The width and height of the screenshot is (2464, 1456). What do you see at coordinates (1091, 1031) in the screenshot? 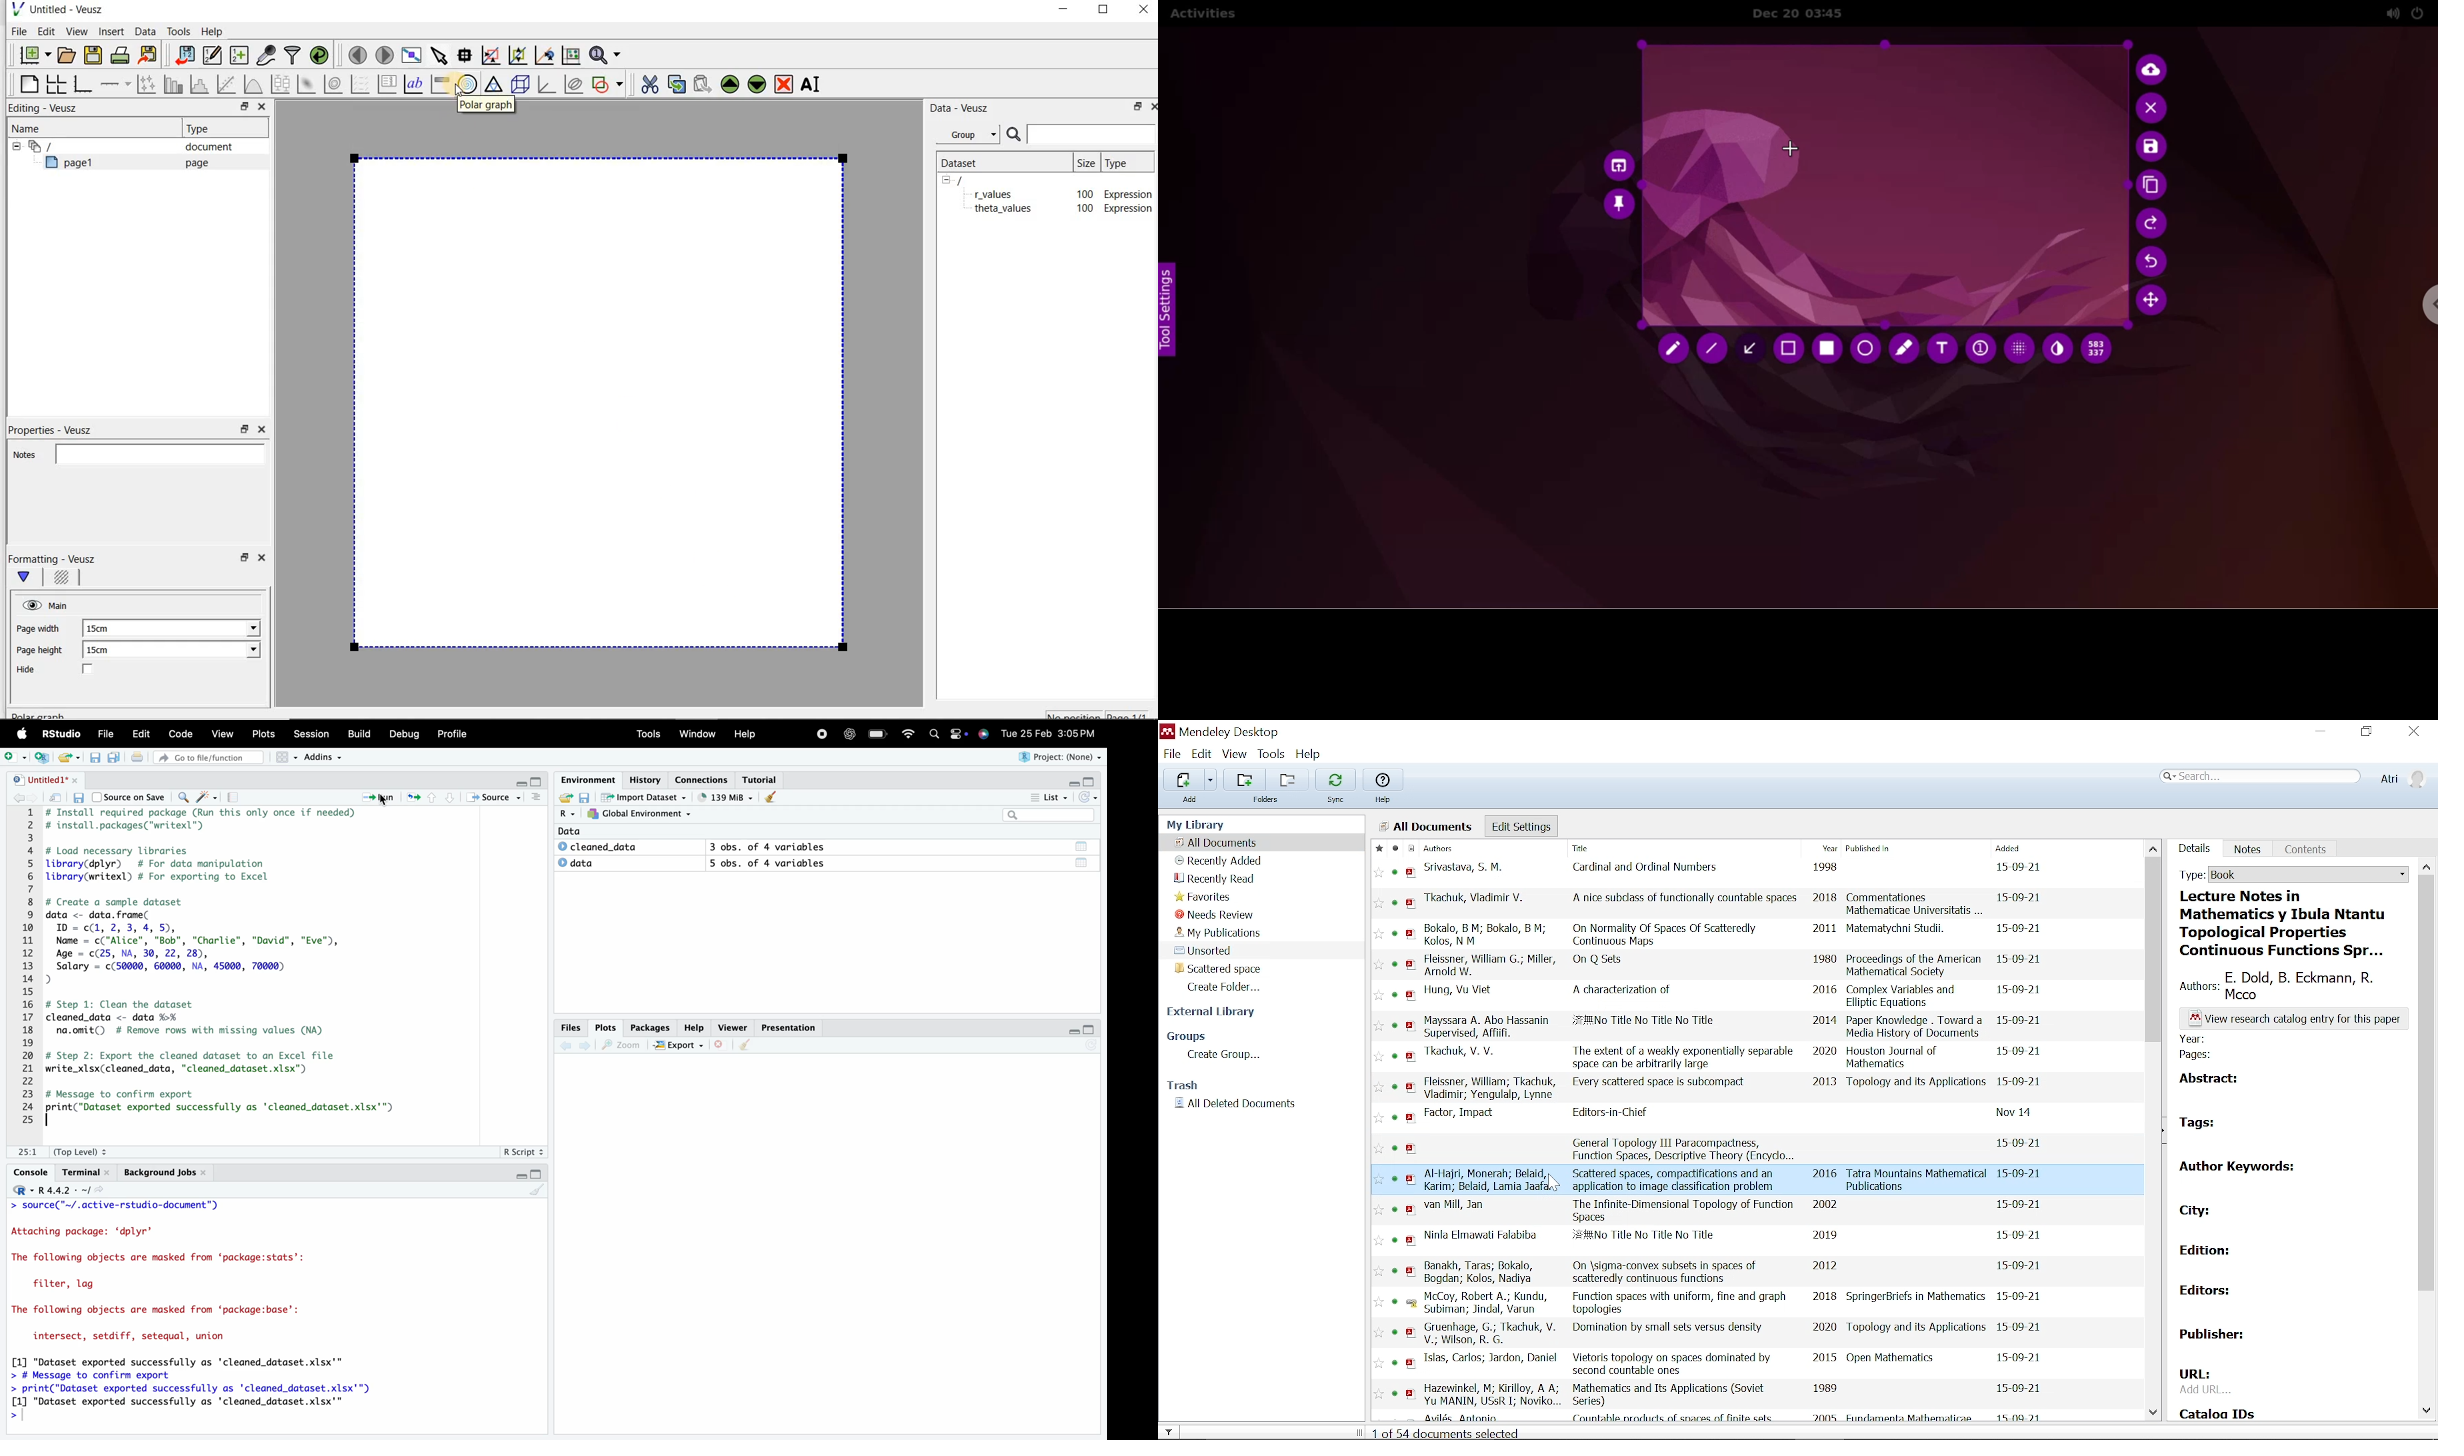
I see `Maximize/Restore` at bounding box center [1091, 1031].